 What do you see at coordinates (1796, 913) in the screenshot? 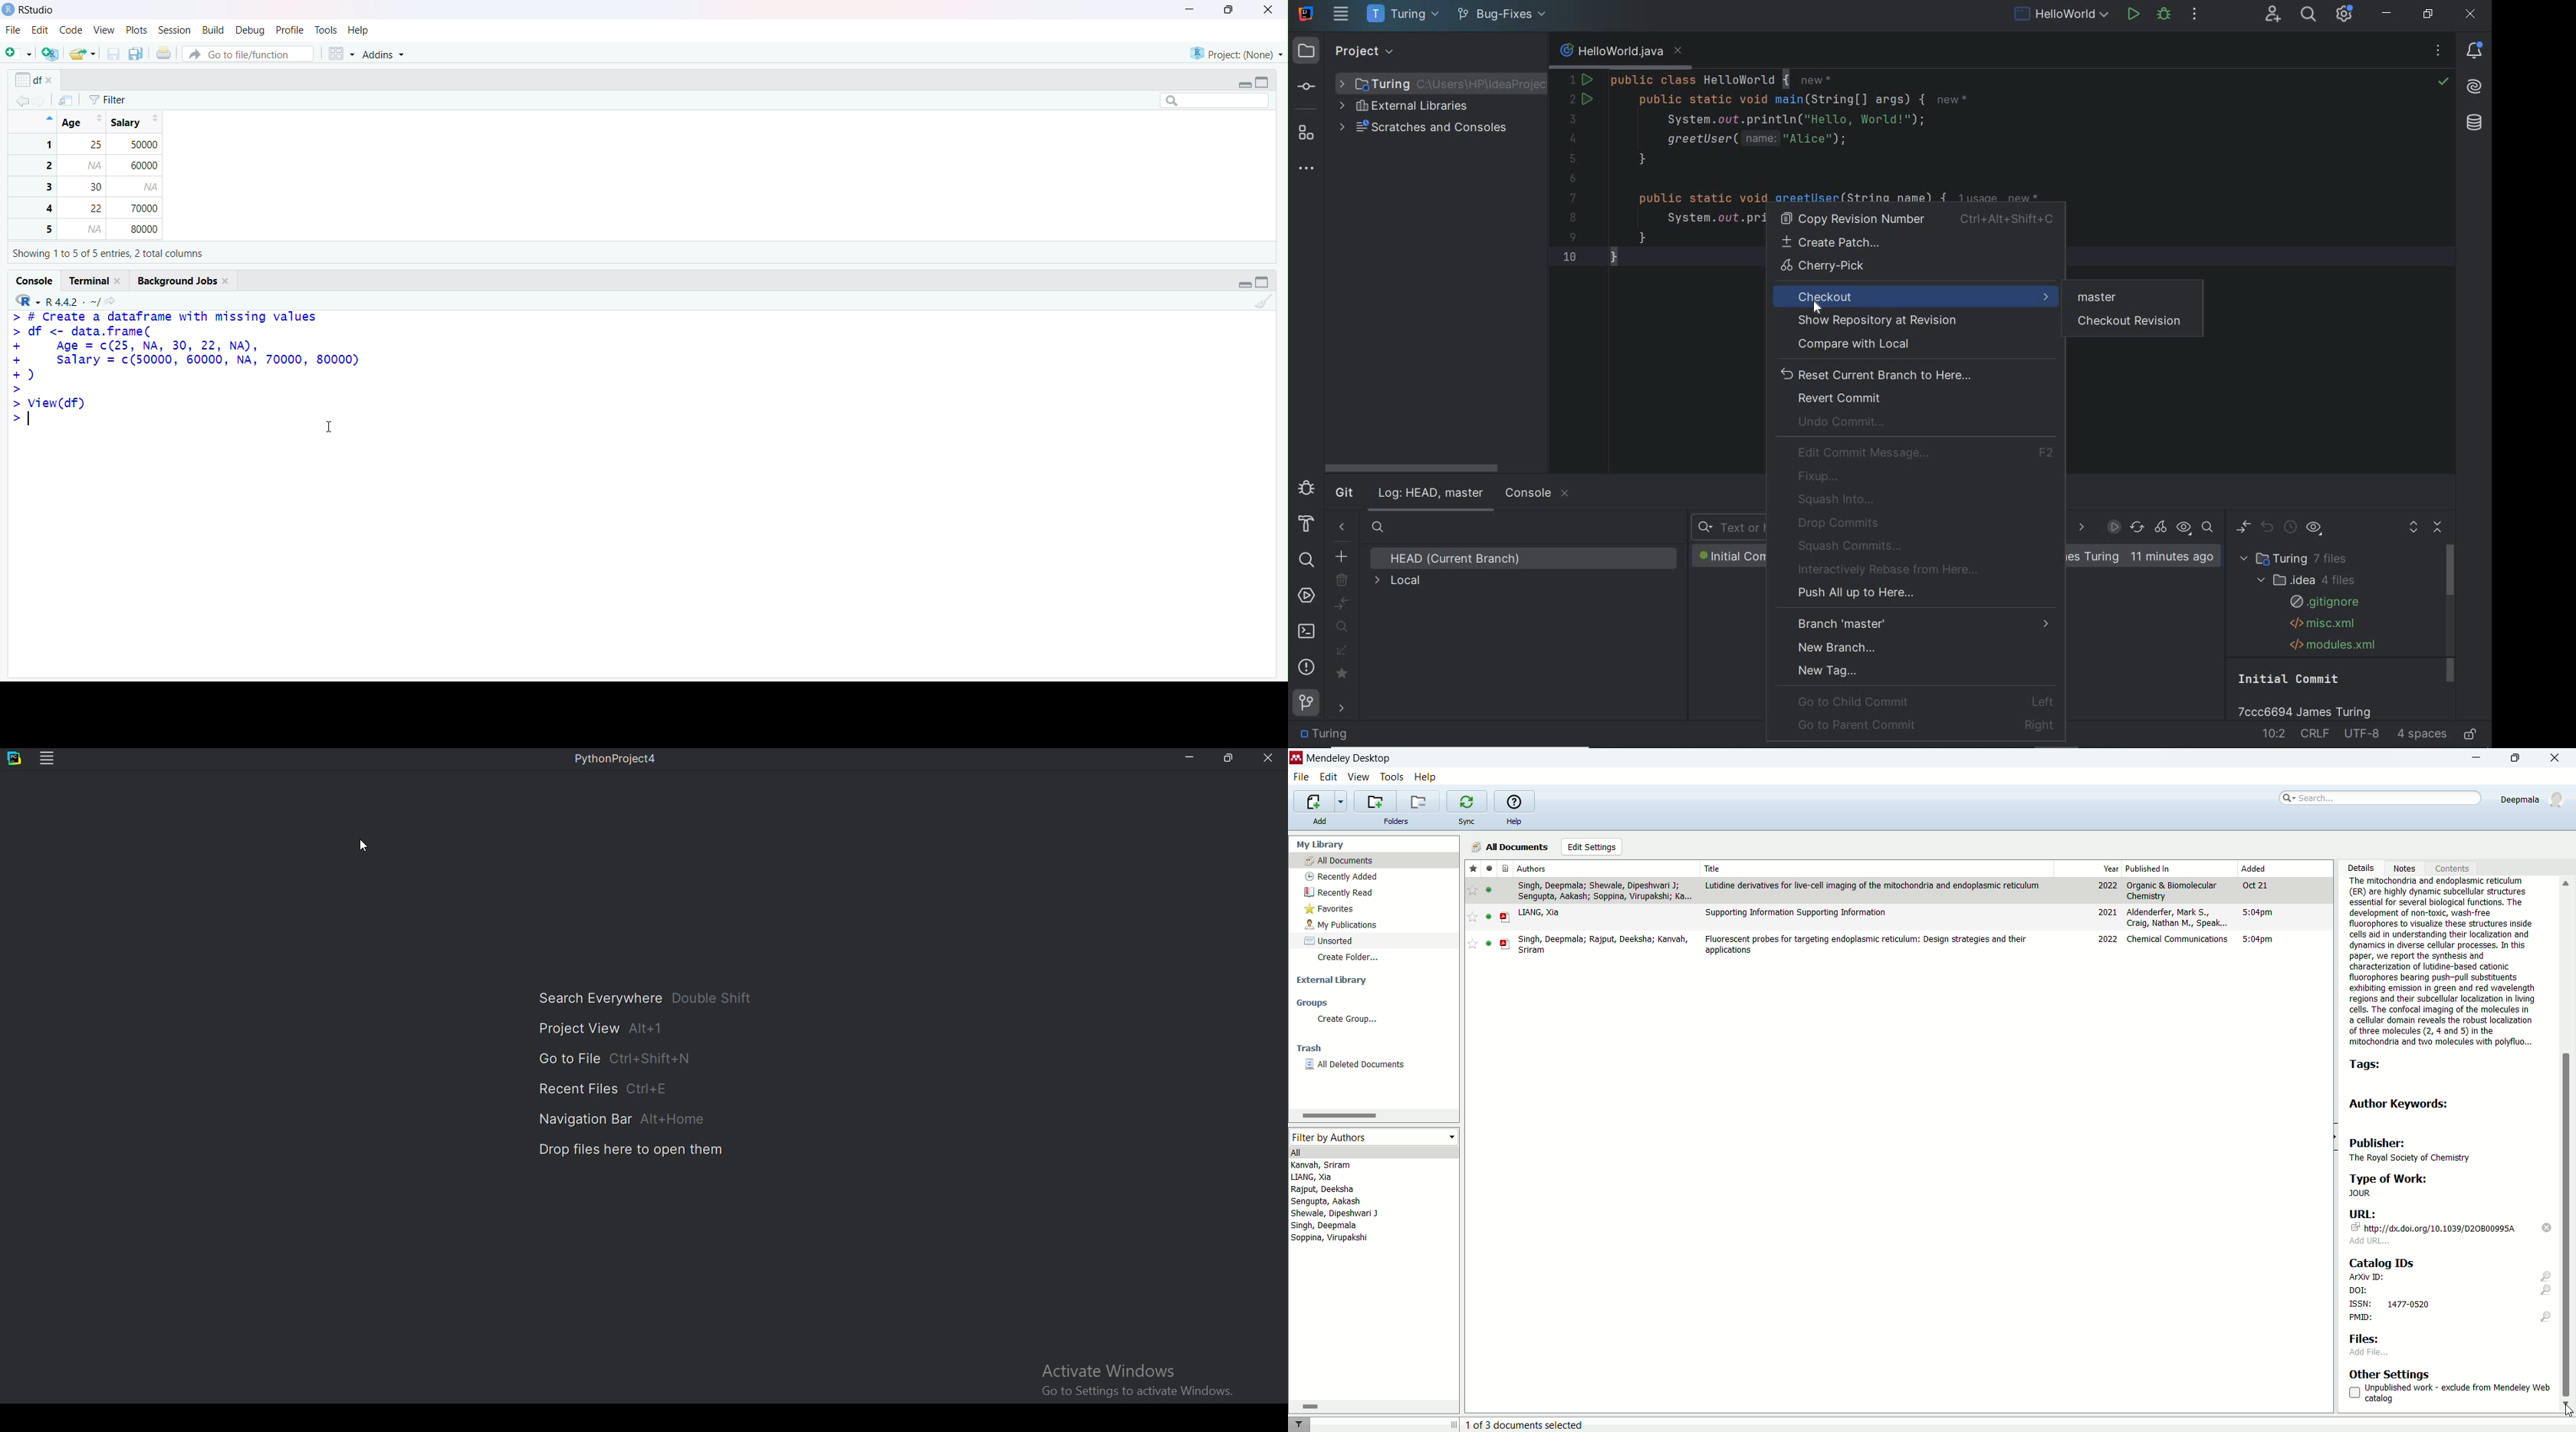
I see `Supporting Information Supporting Information` at bounding box center [1796, 913].